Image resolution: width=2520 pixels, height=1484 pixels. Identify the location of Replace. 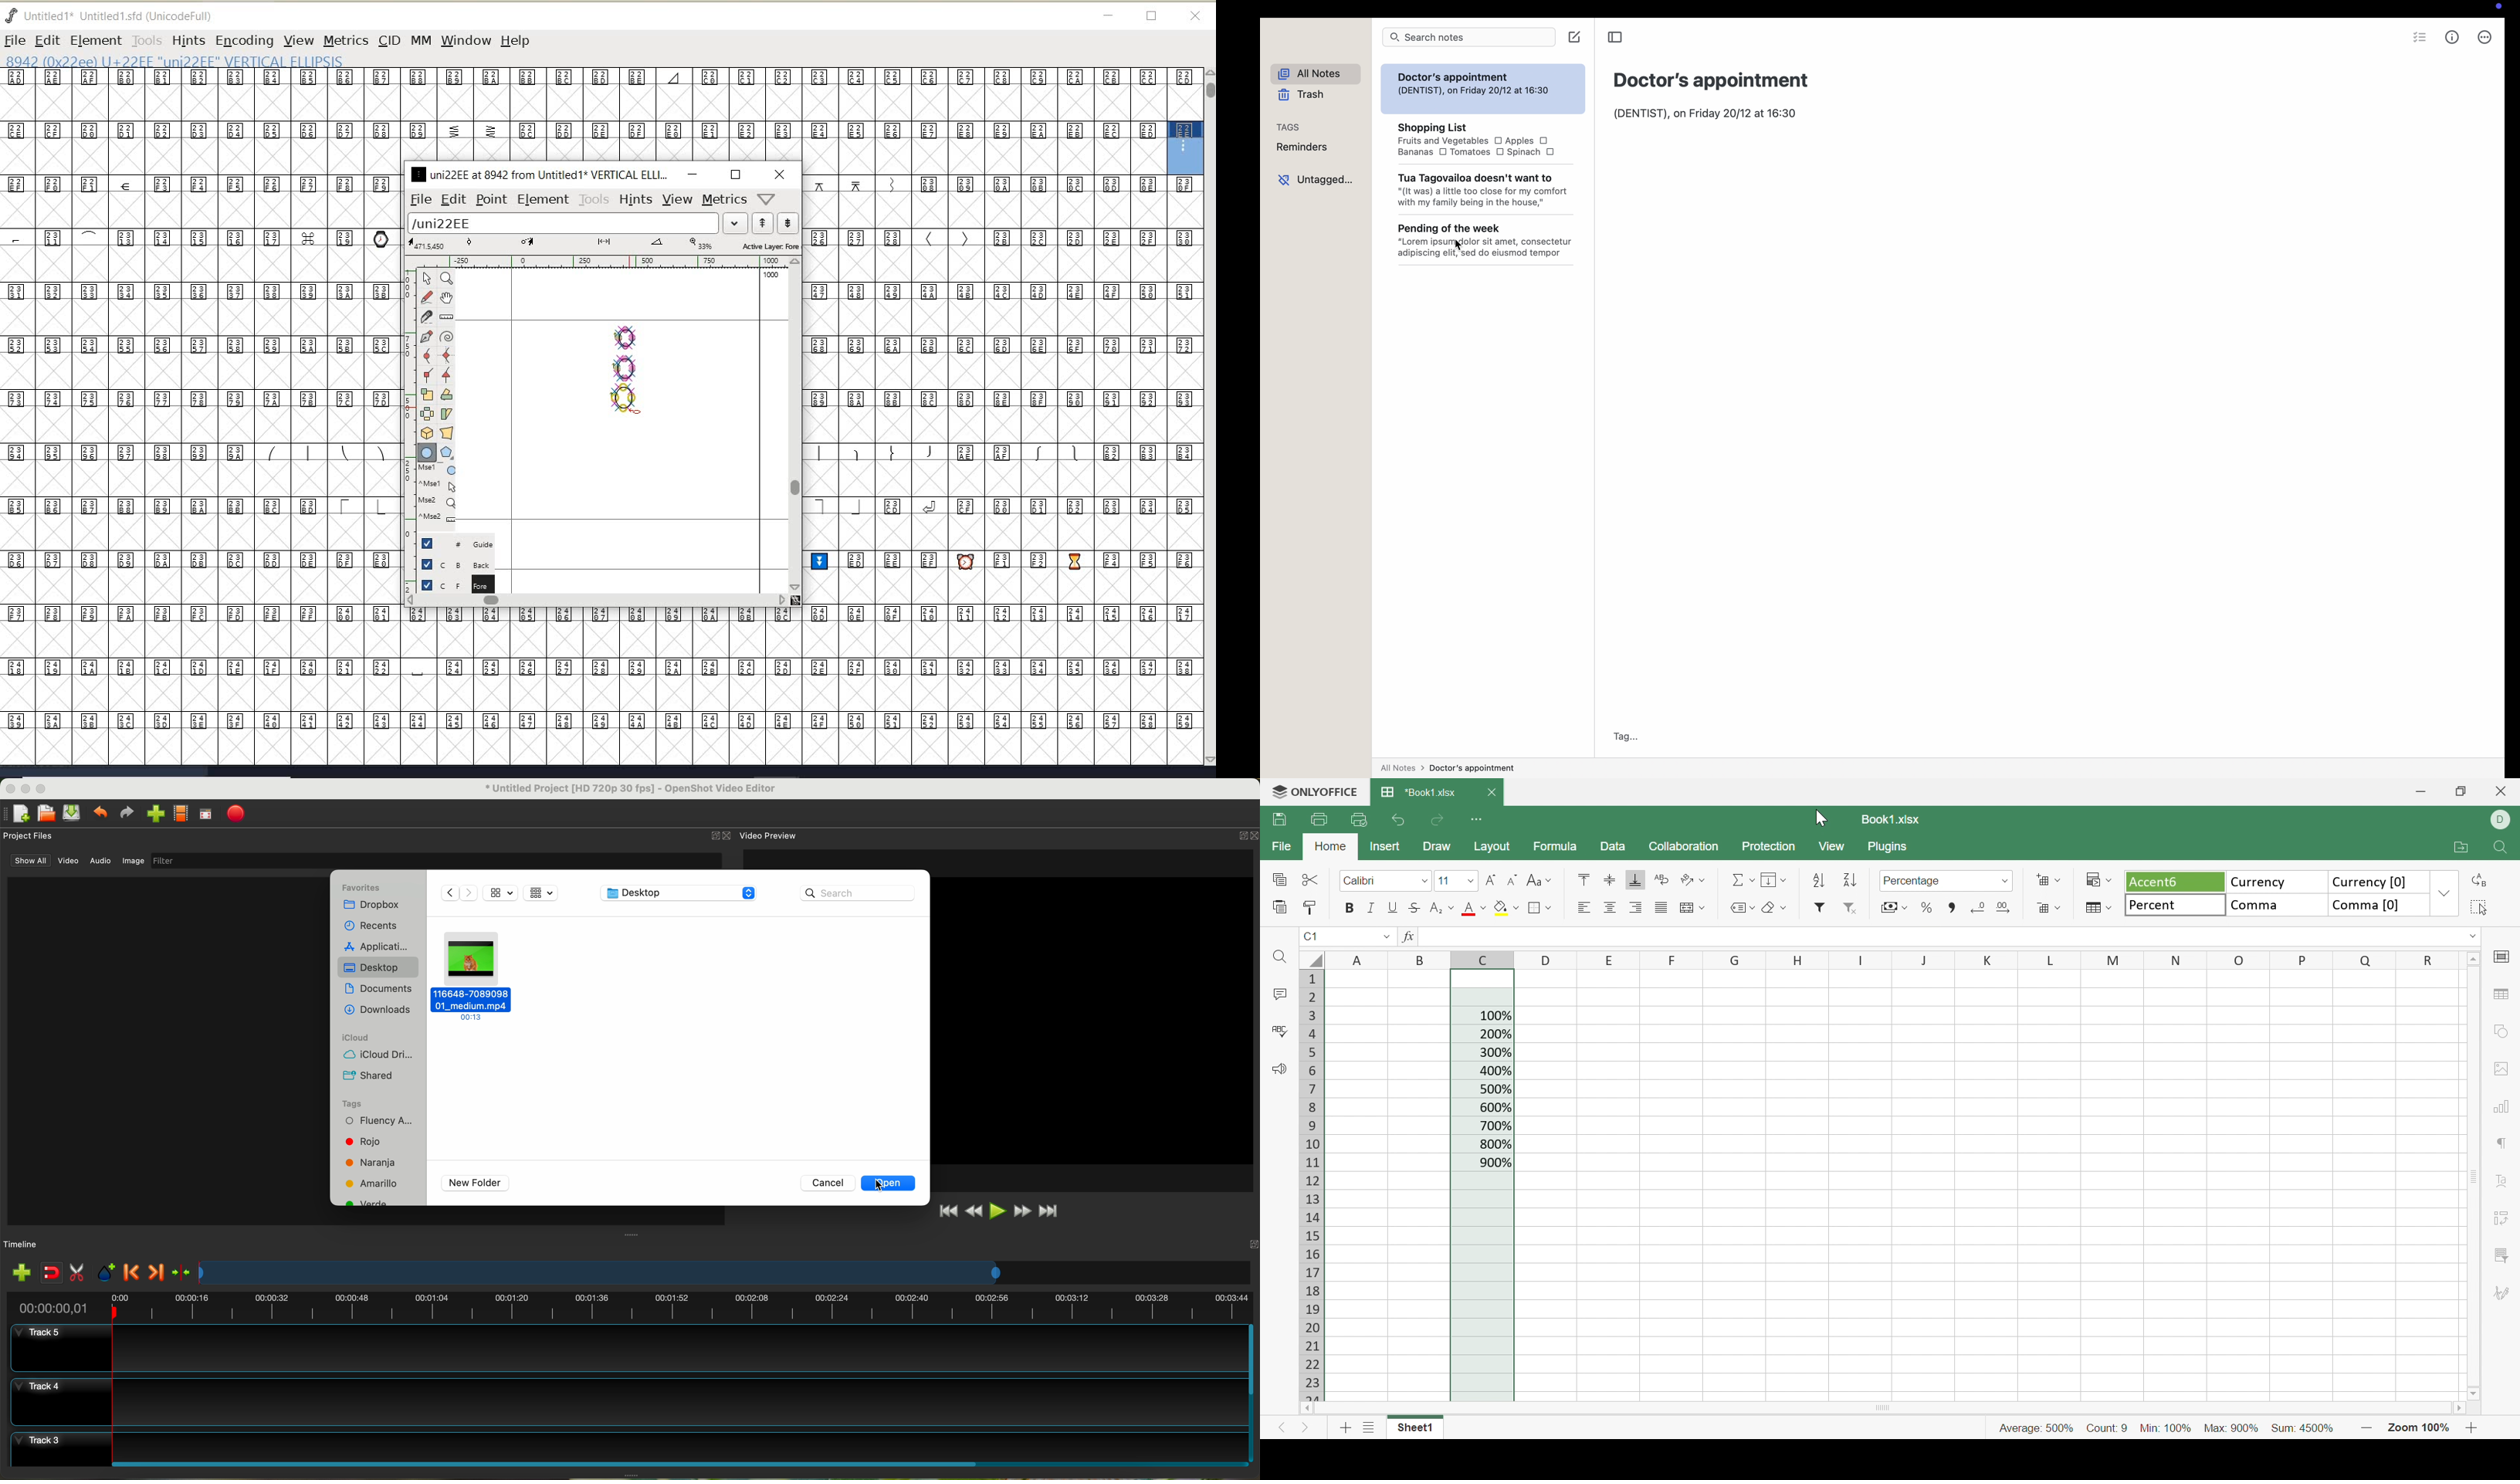
(2479, 882).